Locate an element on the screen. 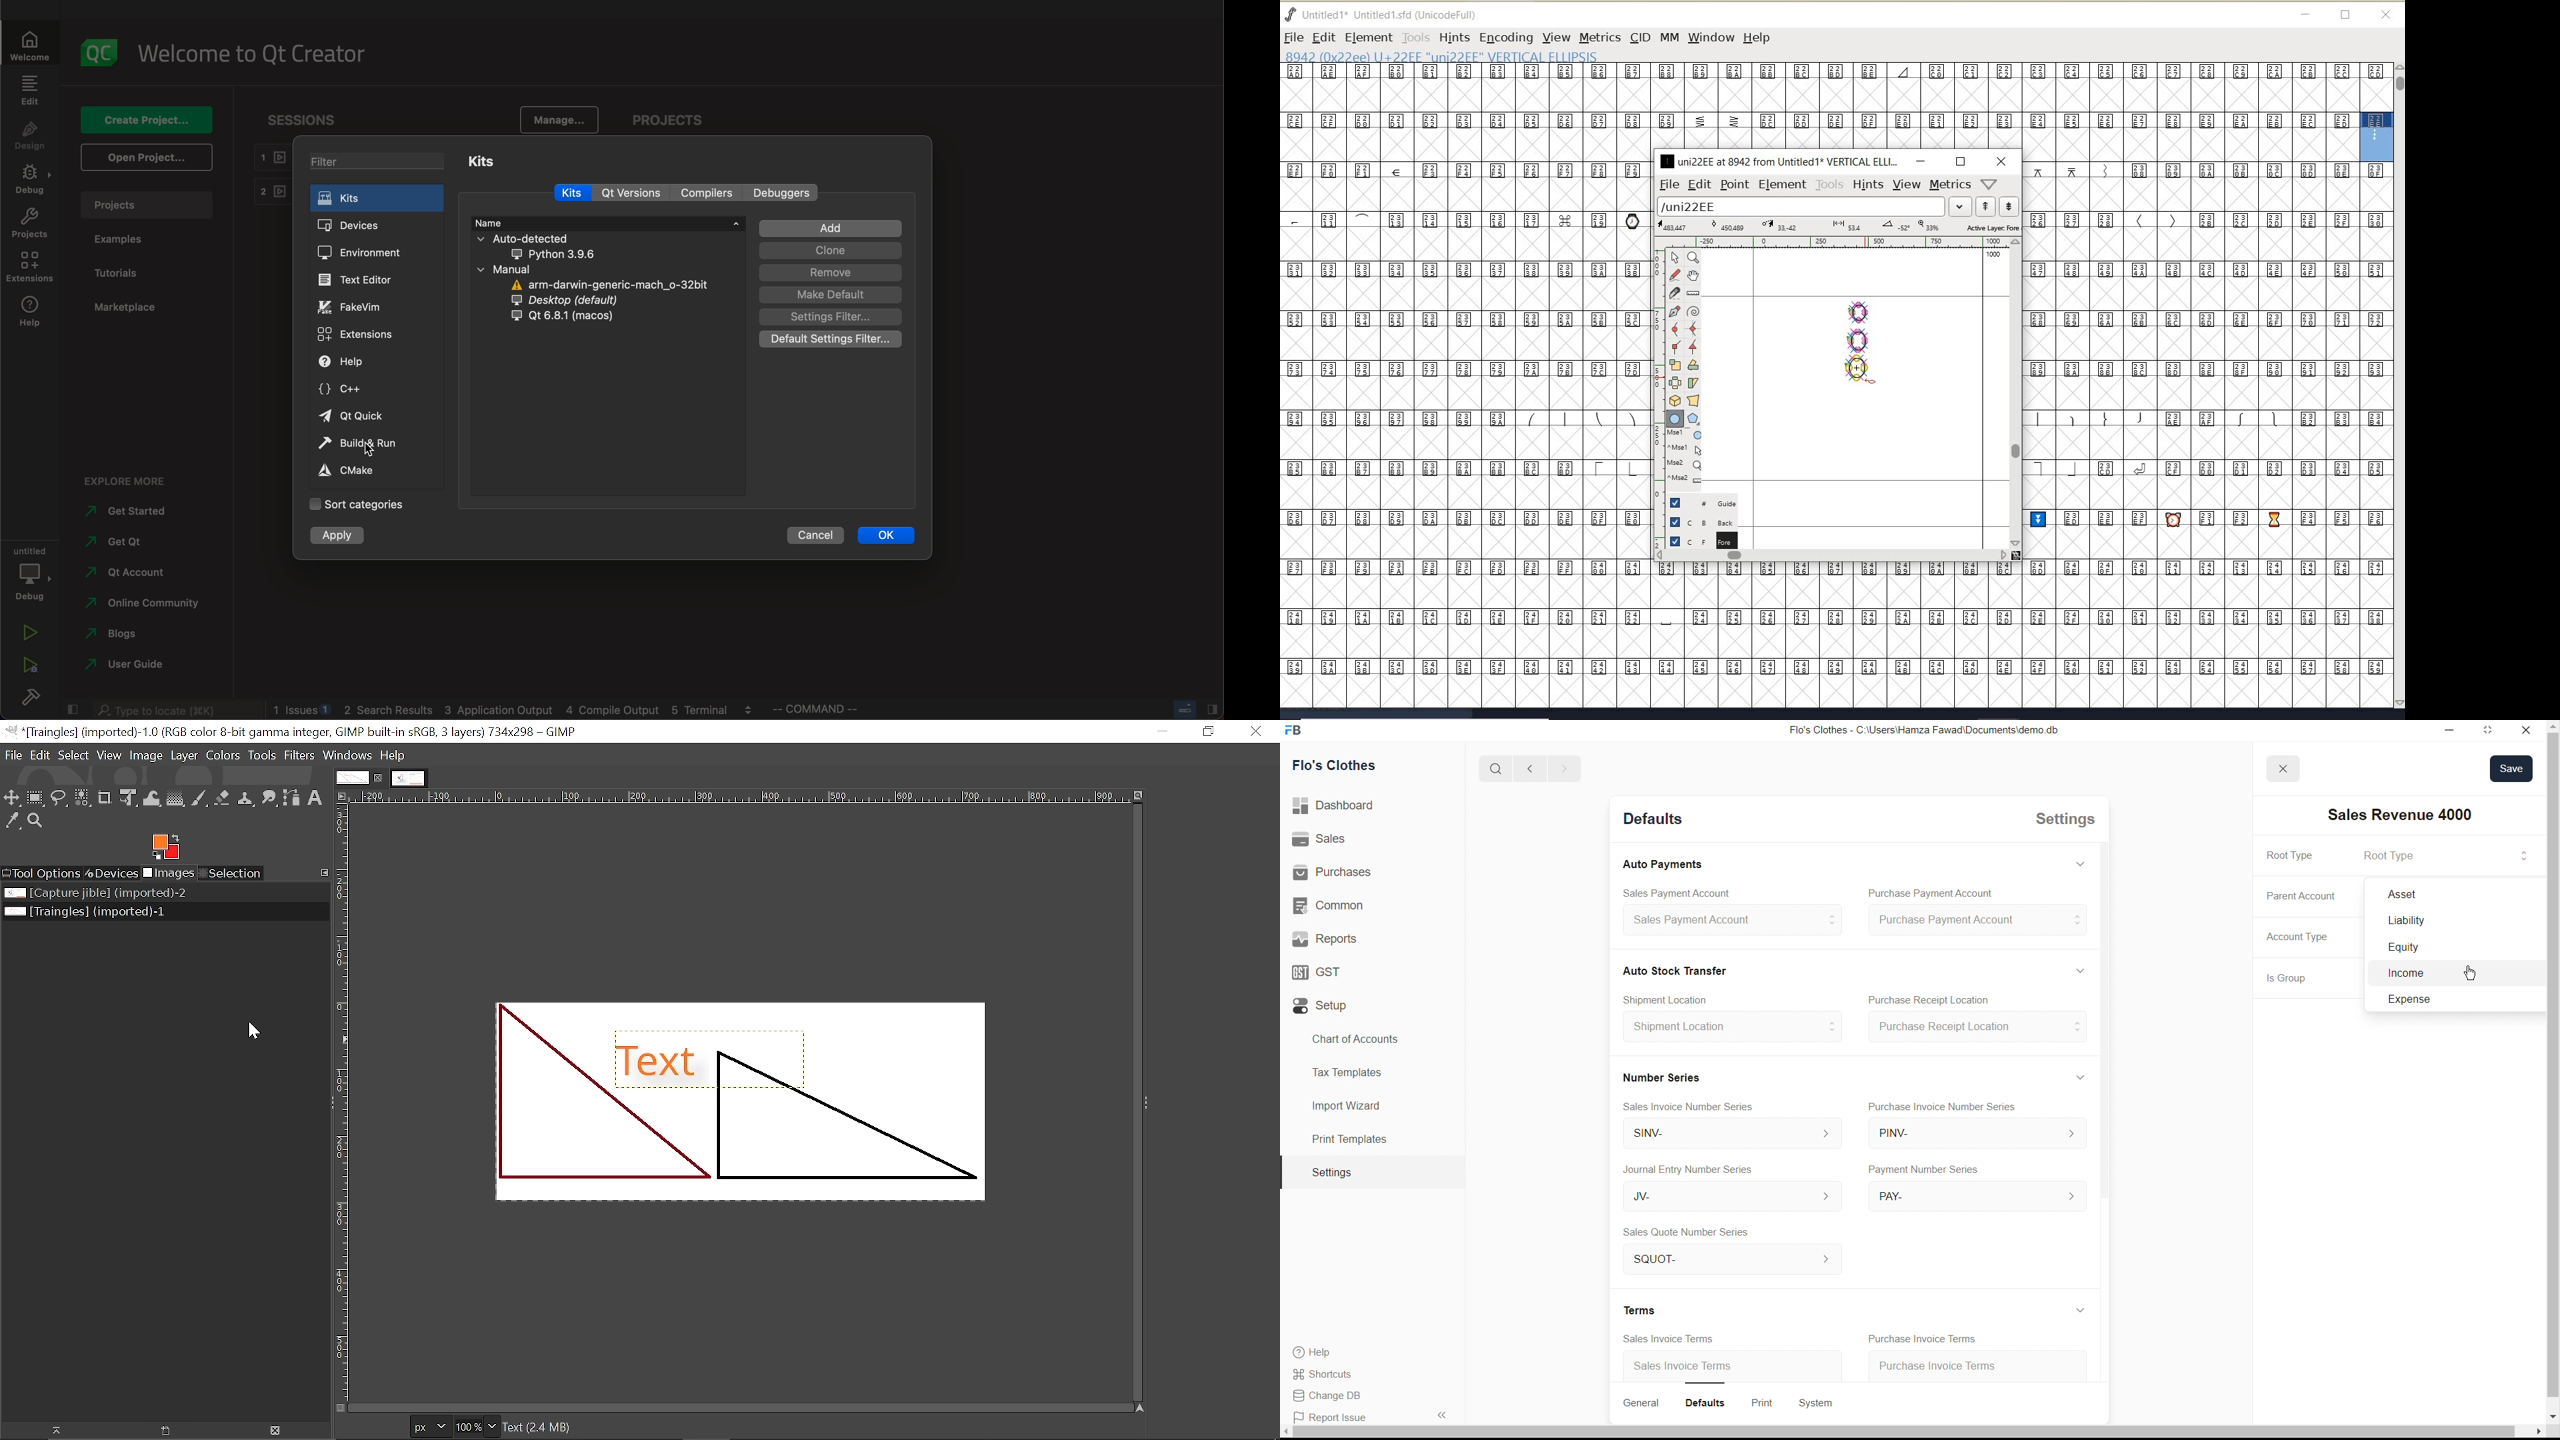 The width and height of the screenshot is (2576, 1456). Root Type is located at coordinates (2394, 855).